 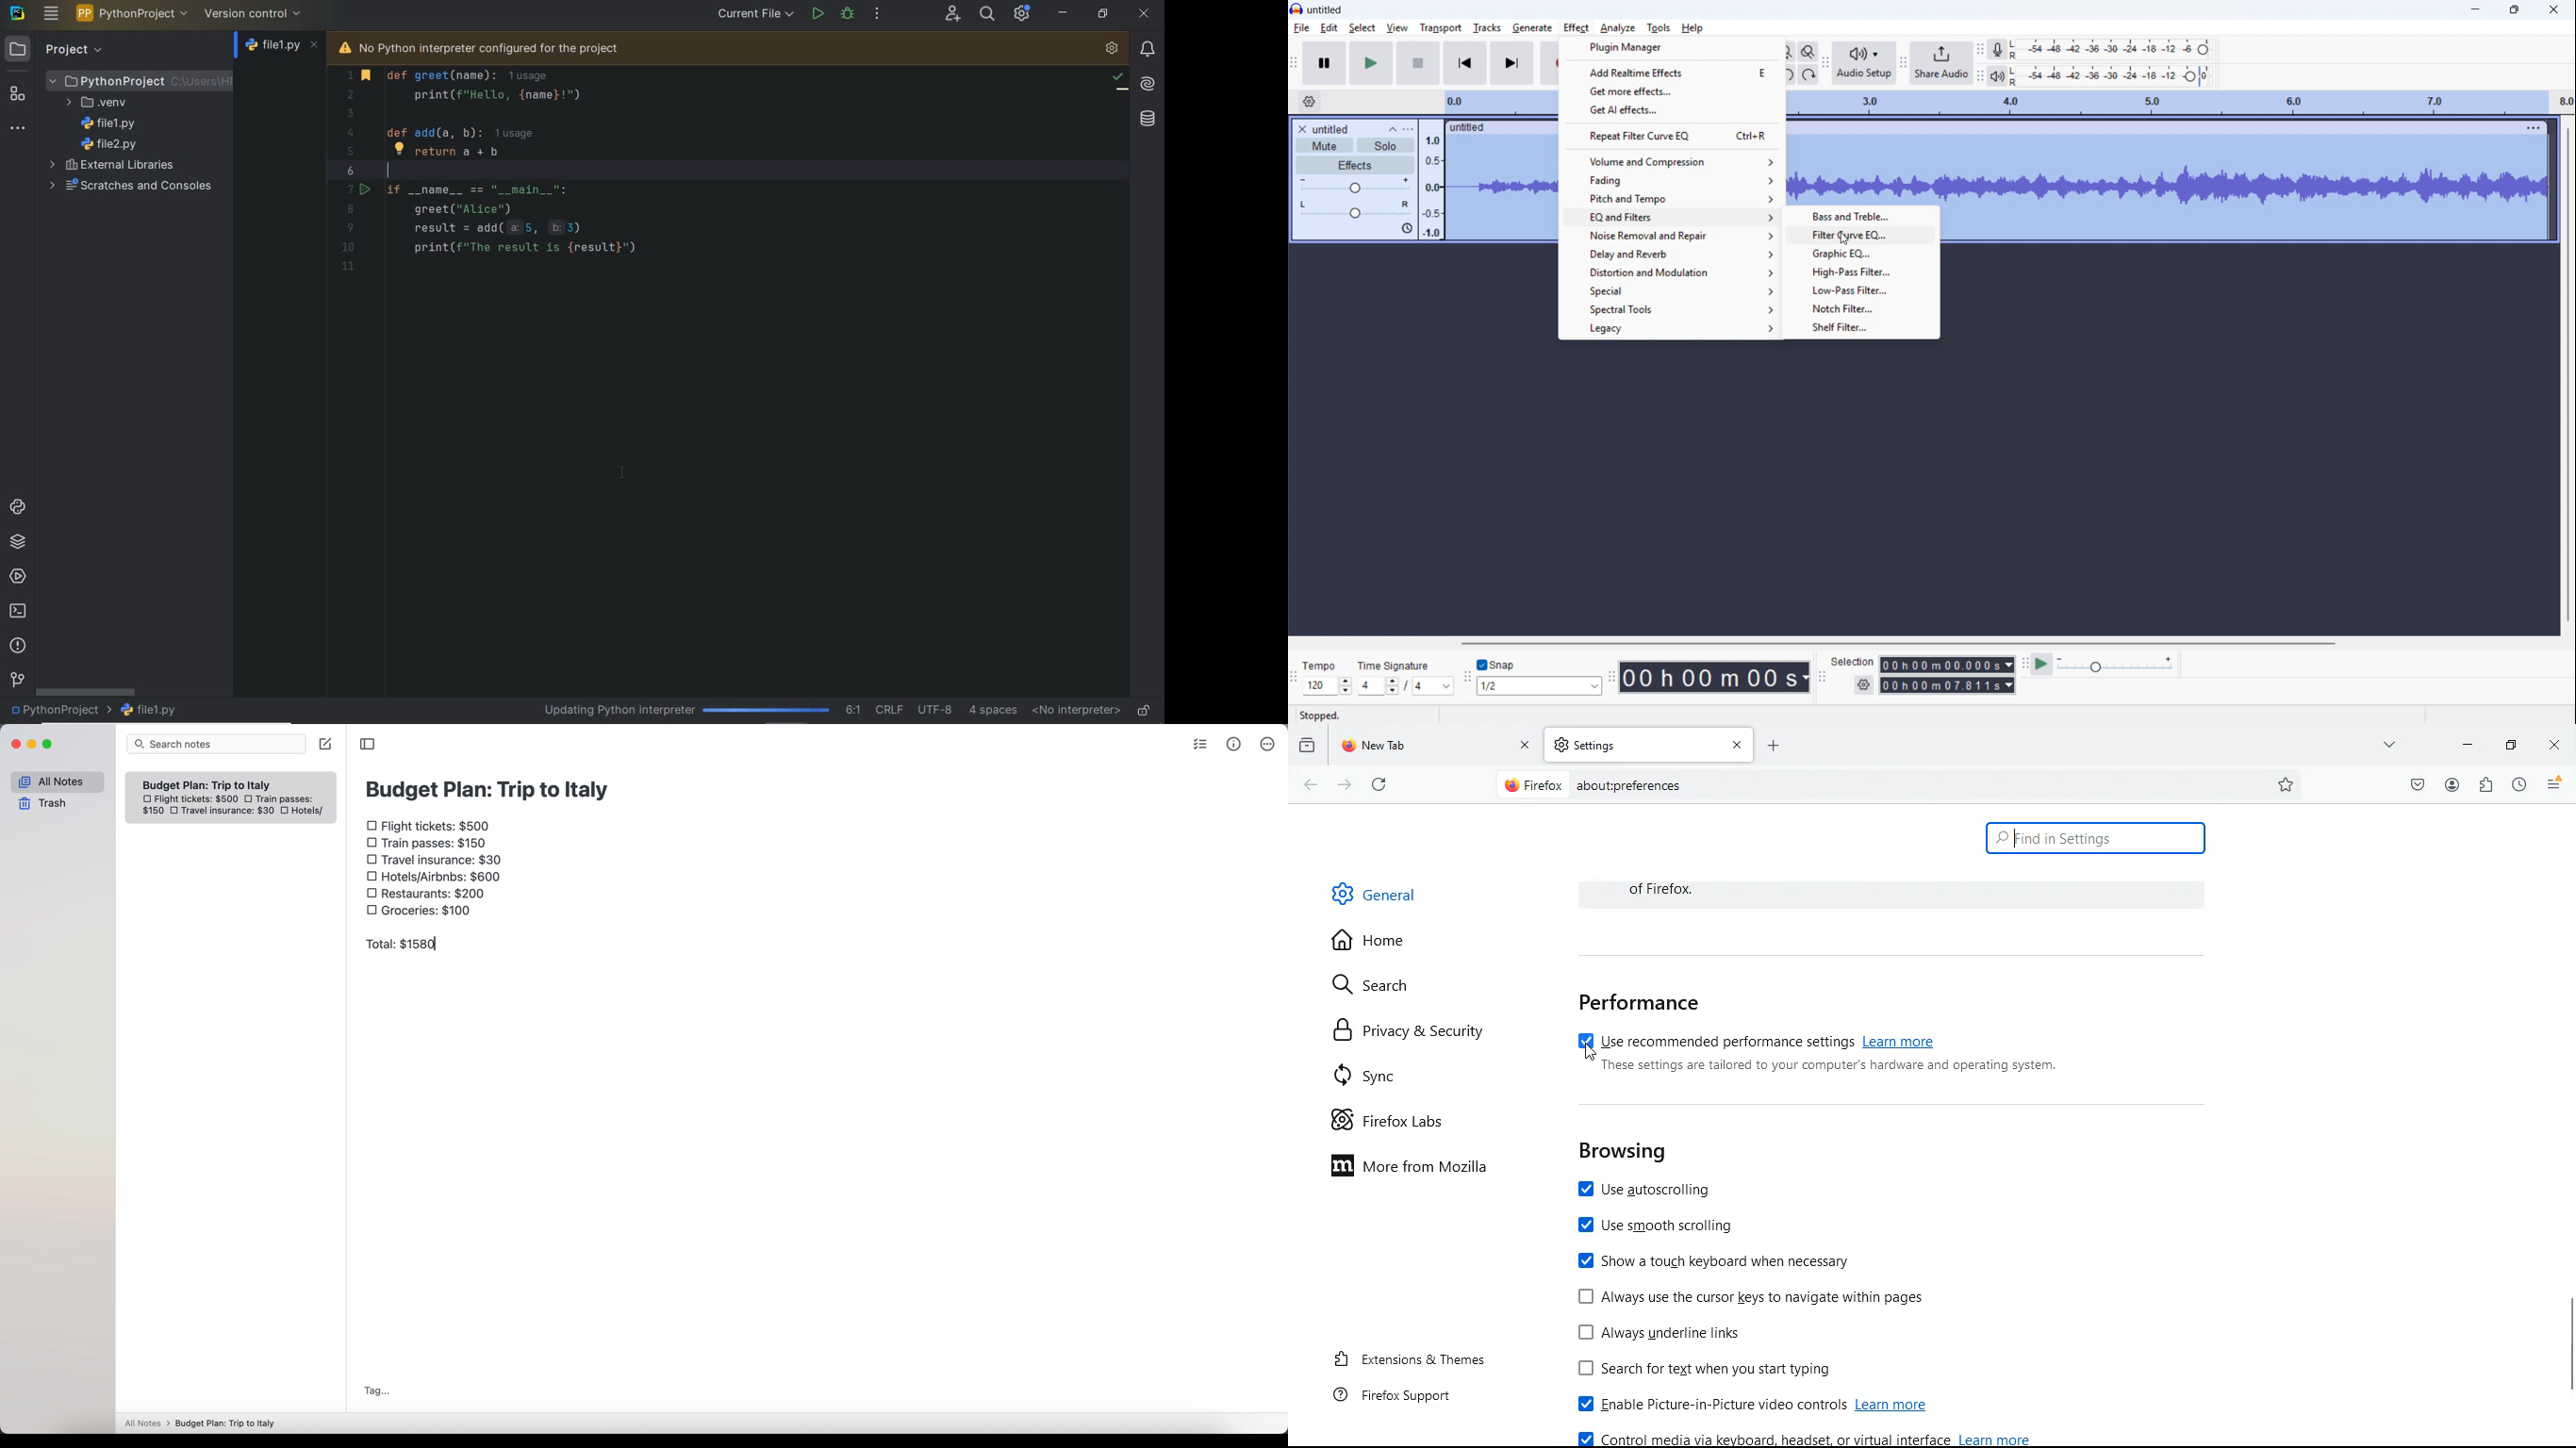 I want to click on edit, so click(x=1329, y=28).